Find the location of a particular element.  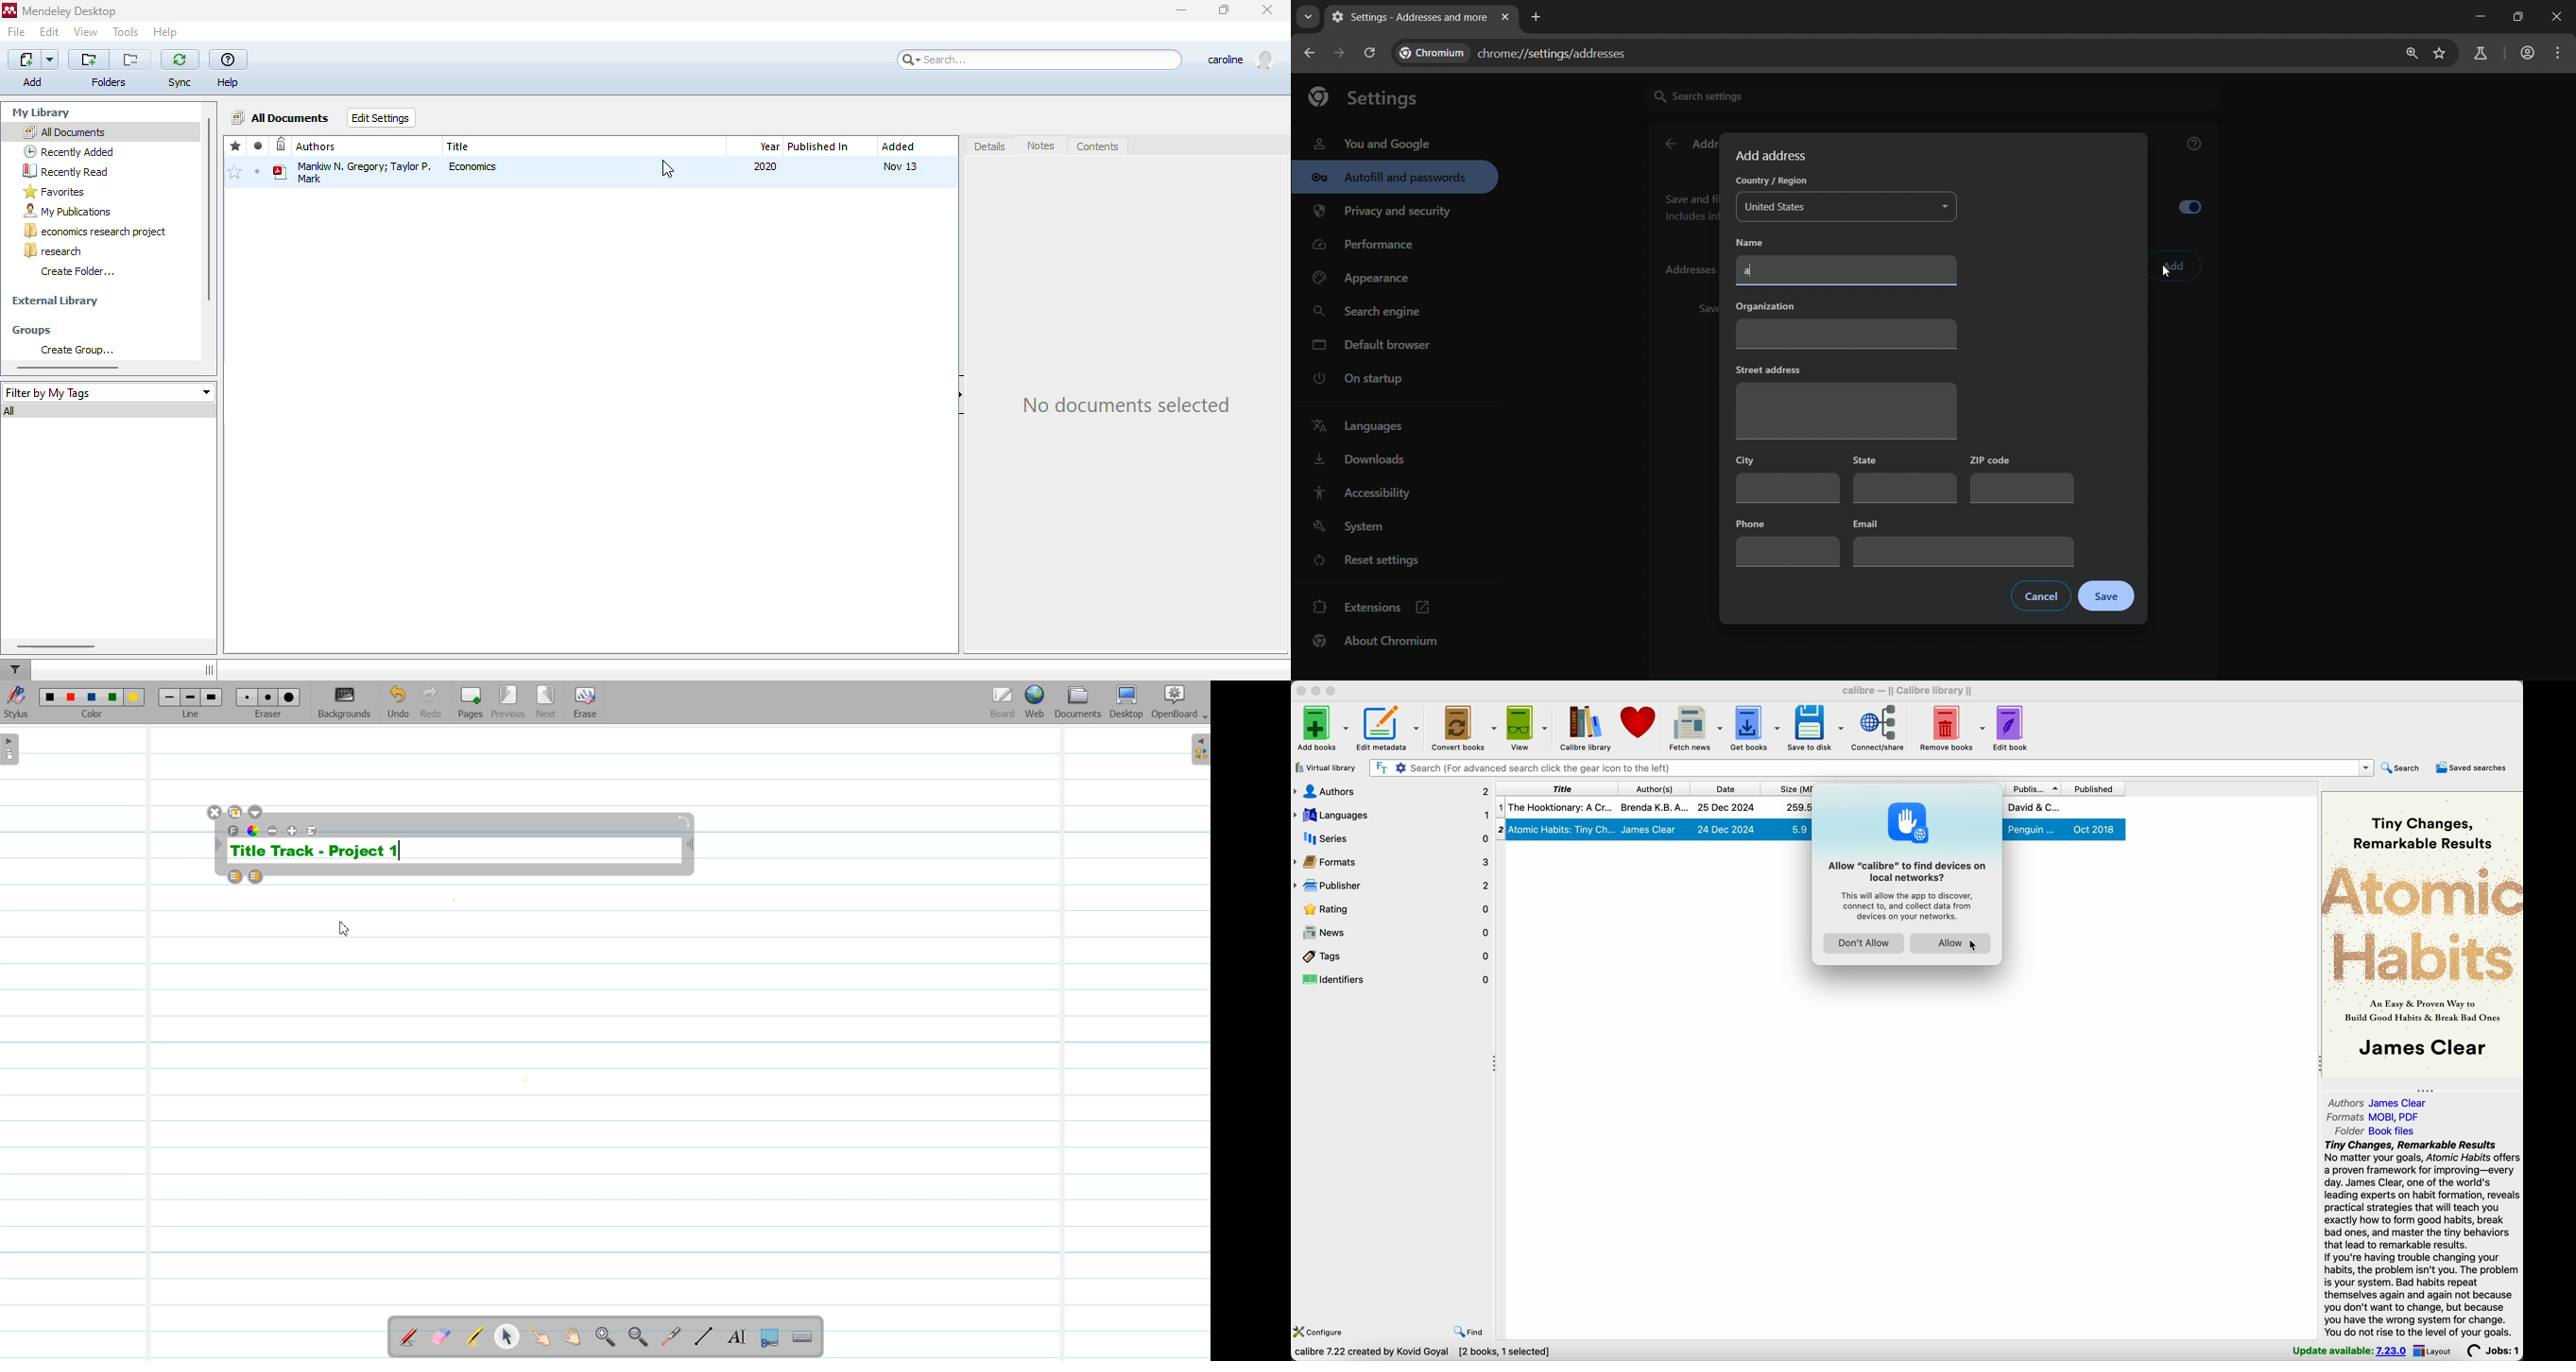

country is located at coordinates (1769, 182).